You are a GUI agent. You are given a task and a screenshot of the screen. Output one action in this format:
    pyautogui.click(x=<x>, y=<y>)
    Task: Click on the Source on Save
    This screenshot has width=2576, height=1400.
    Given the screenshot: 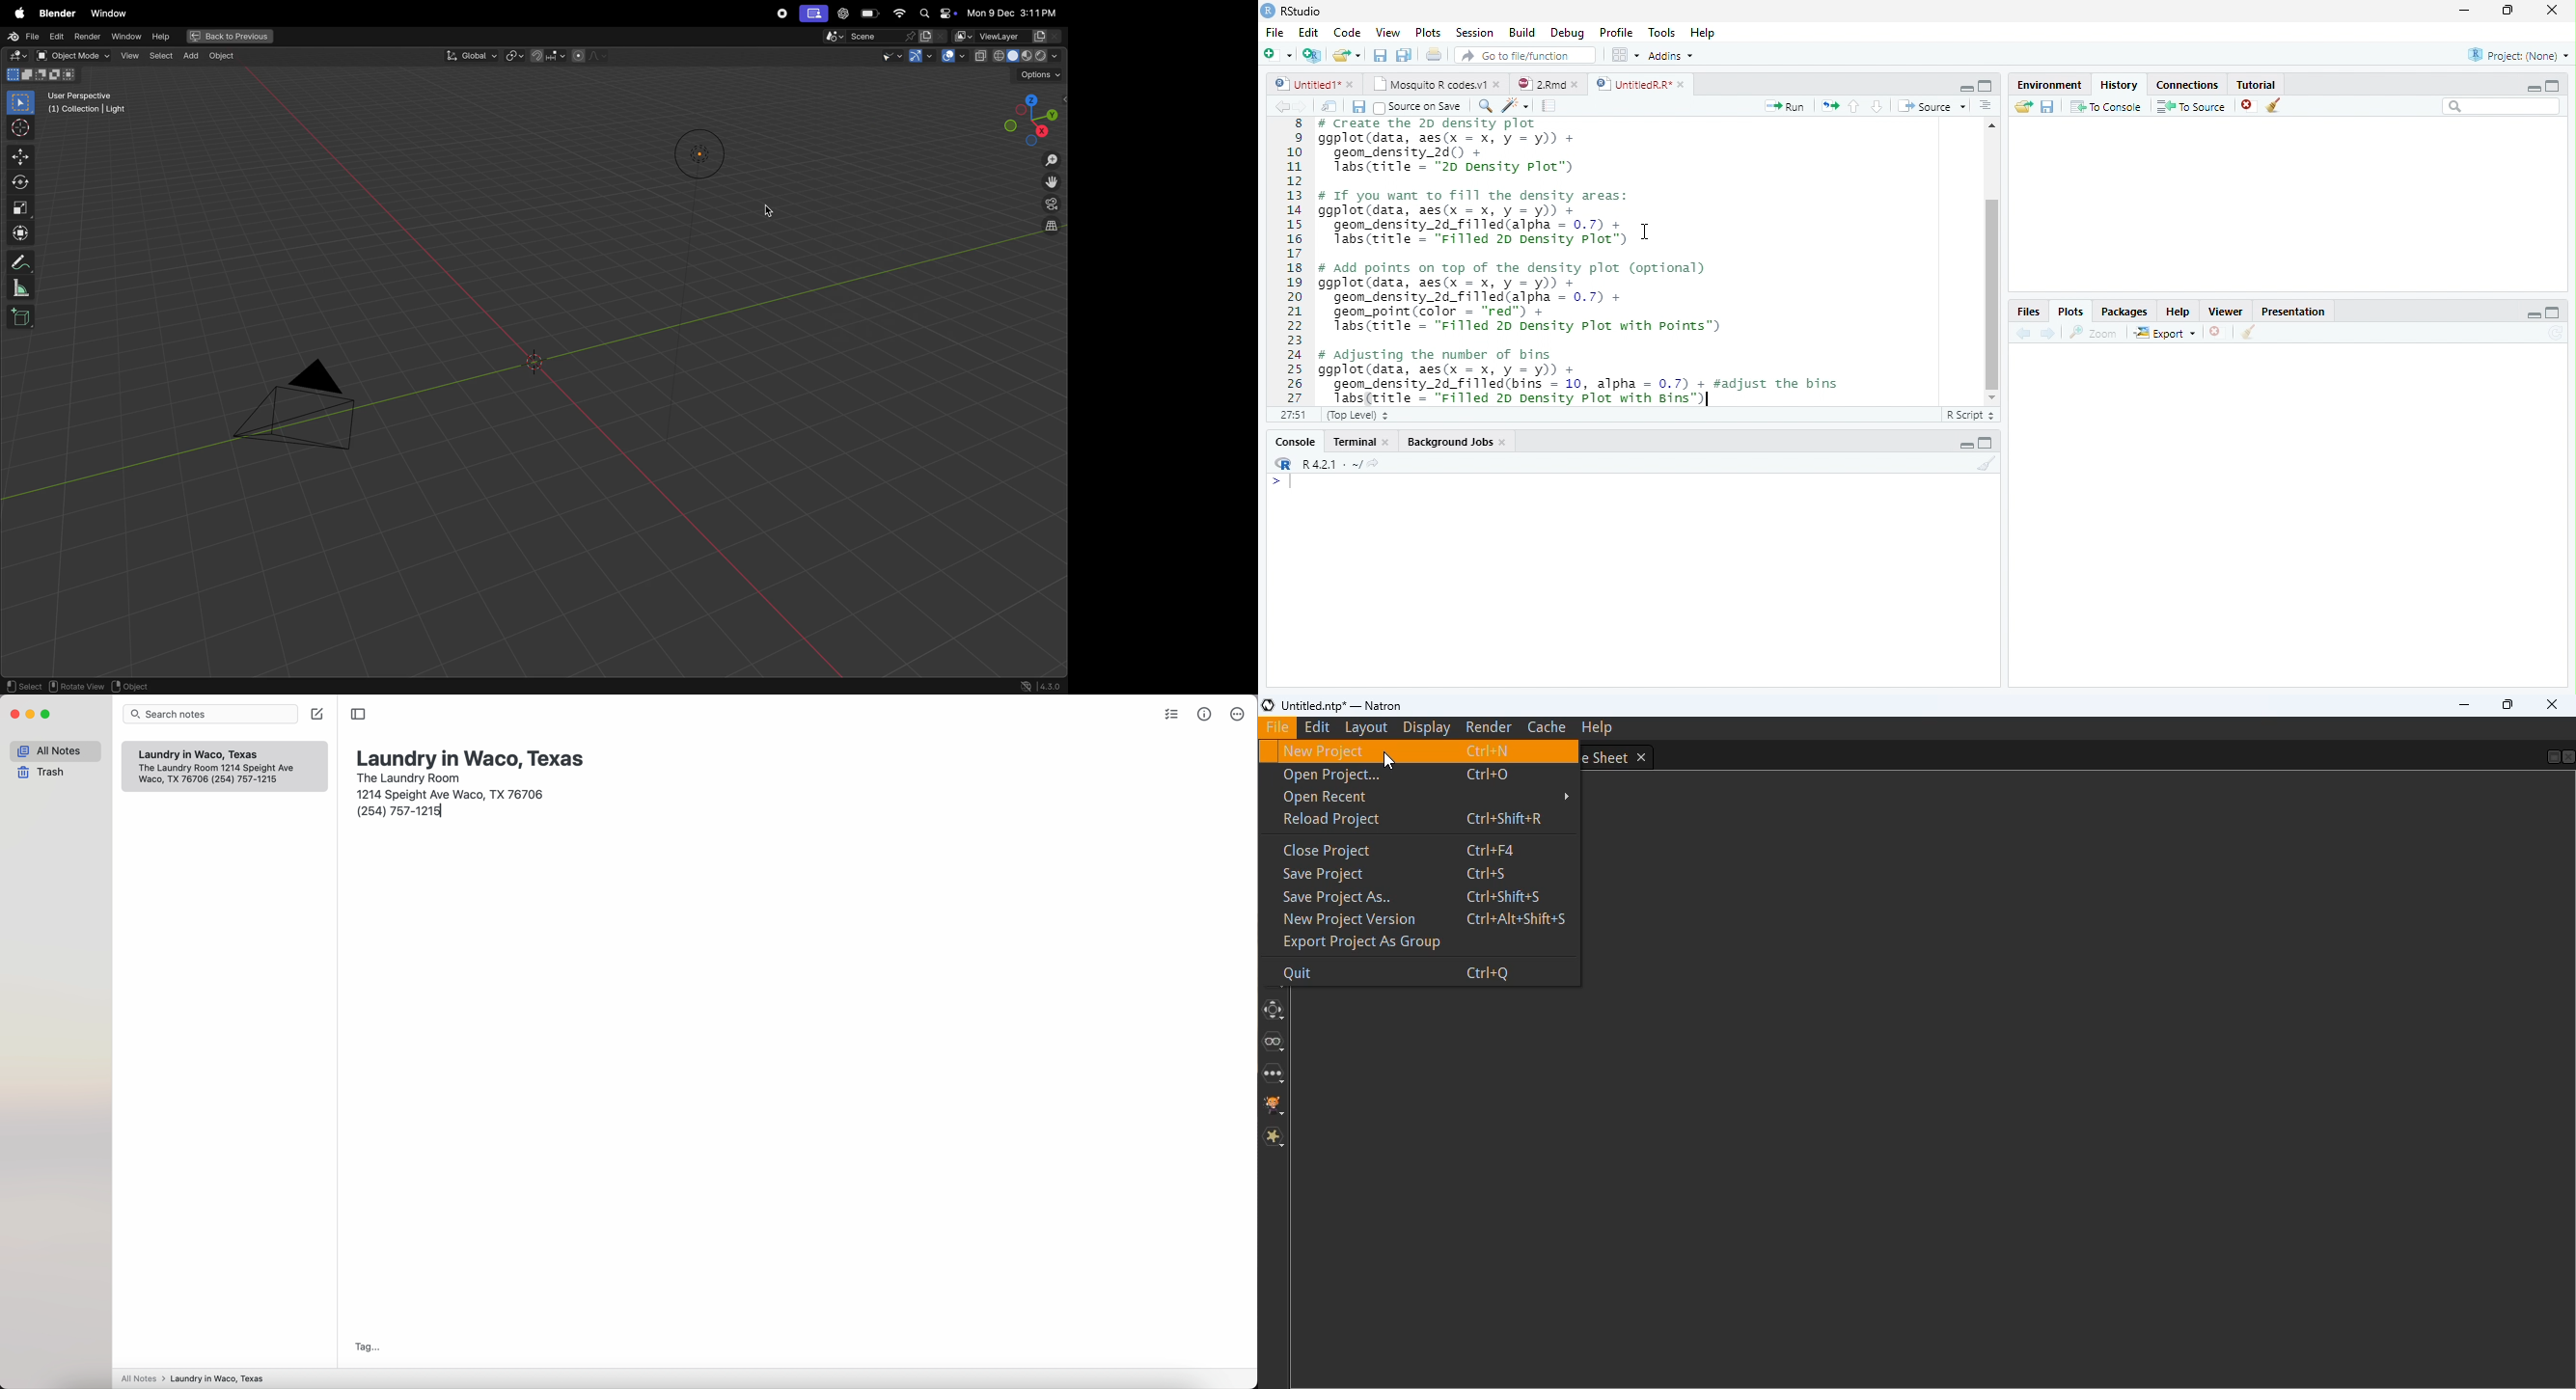 What is the action you would take?
    pyautogui.click(x=1415, y=107)
    